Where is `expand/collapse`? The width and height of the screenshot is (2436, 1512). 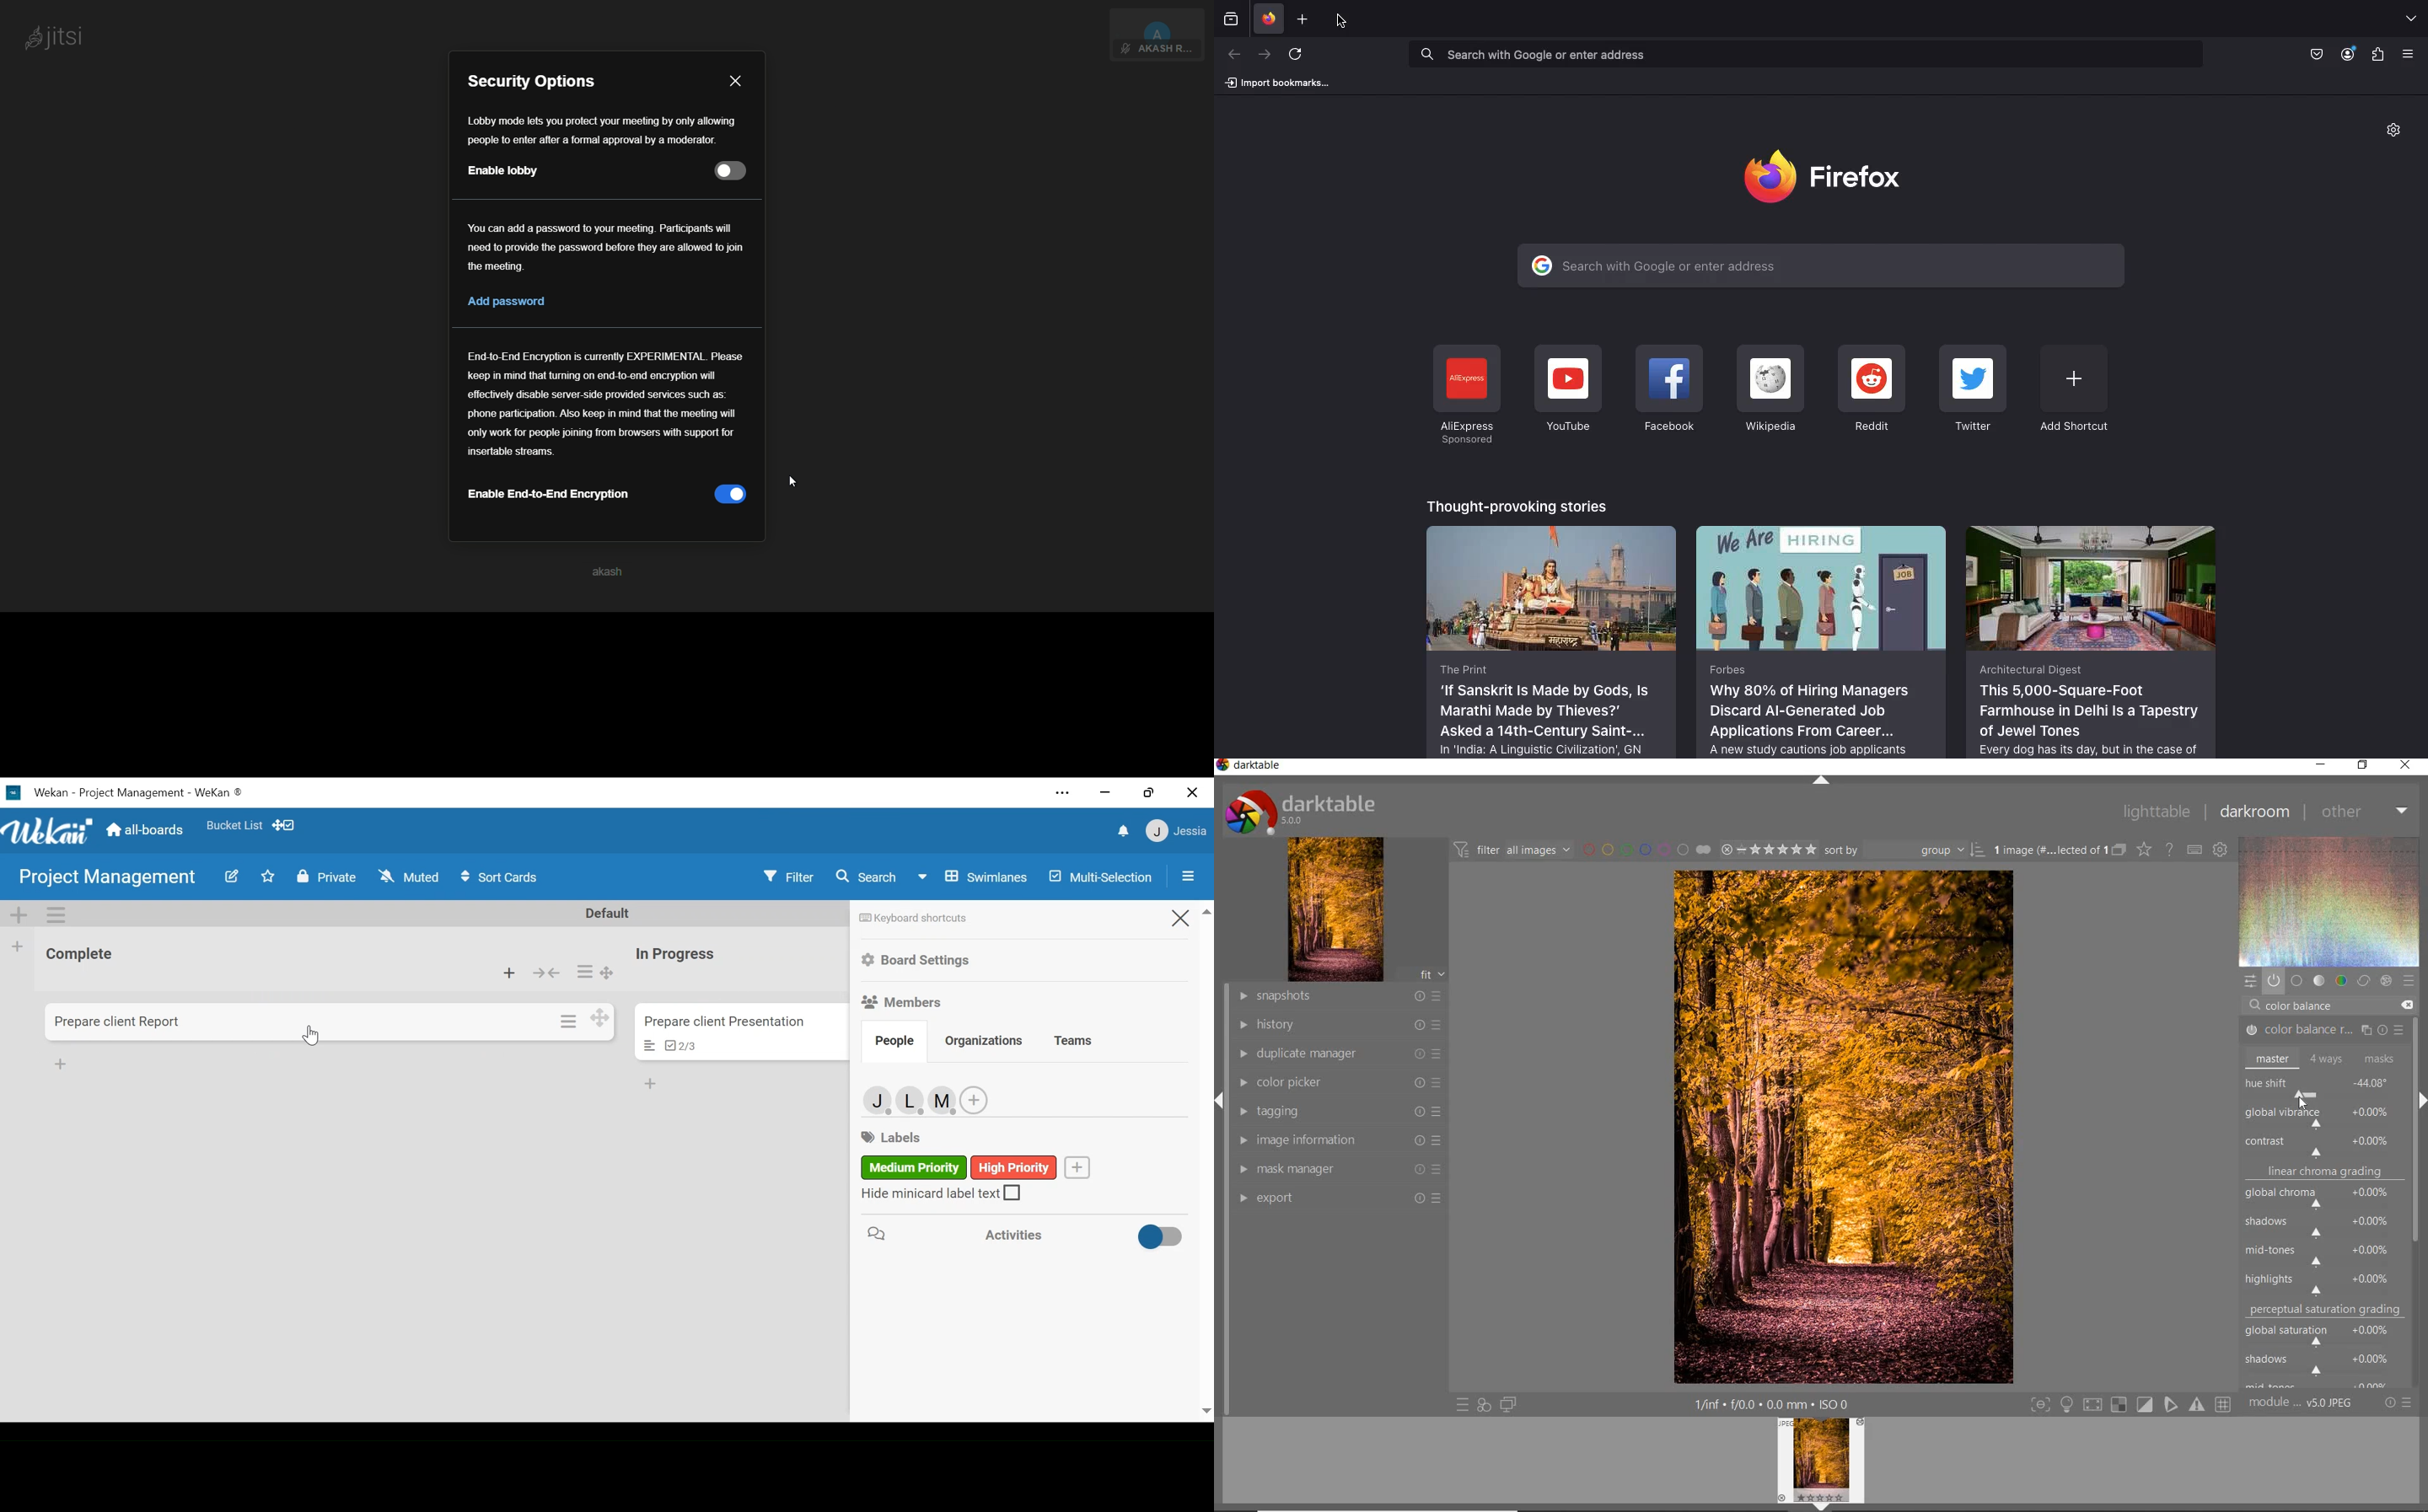
expand/collapse is located at coordinates (2421, 1096).